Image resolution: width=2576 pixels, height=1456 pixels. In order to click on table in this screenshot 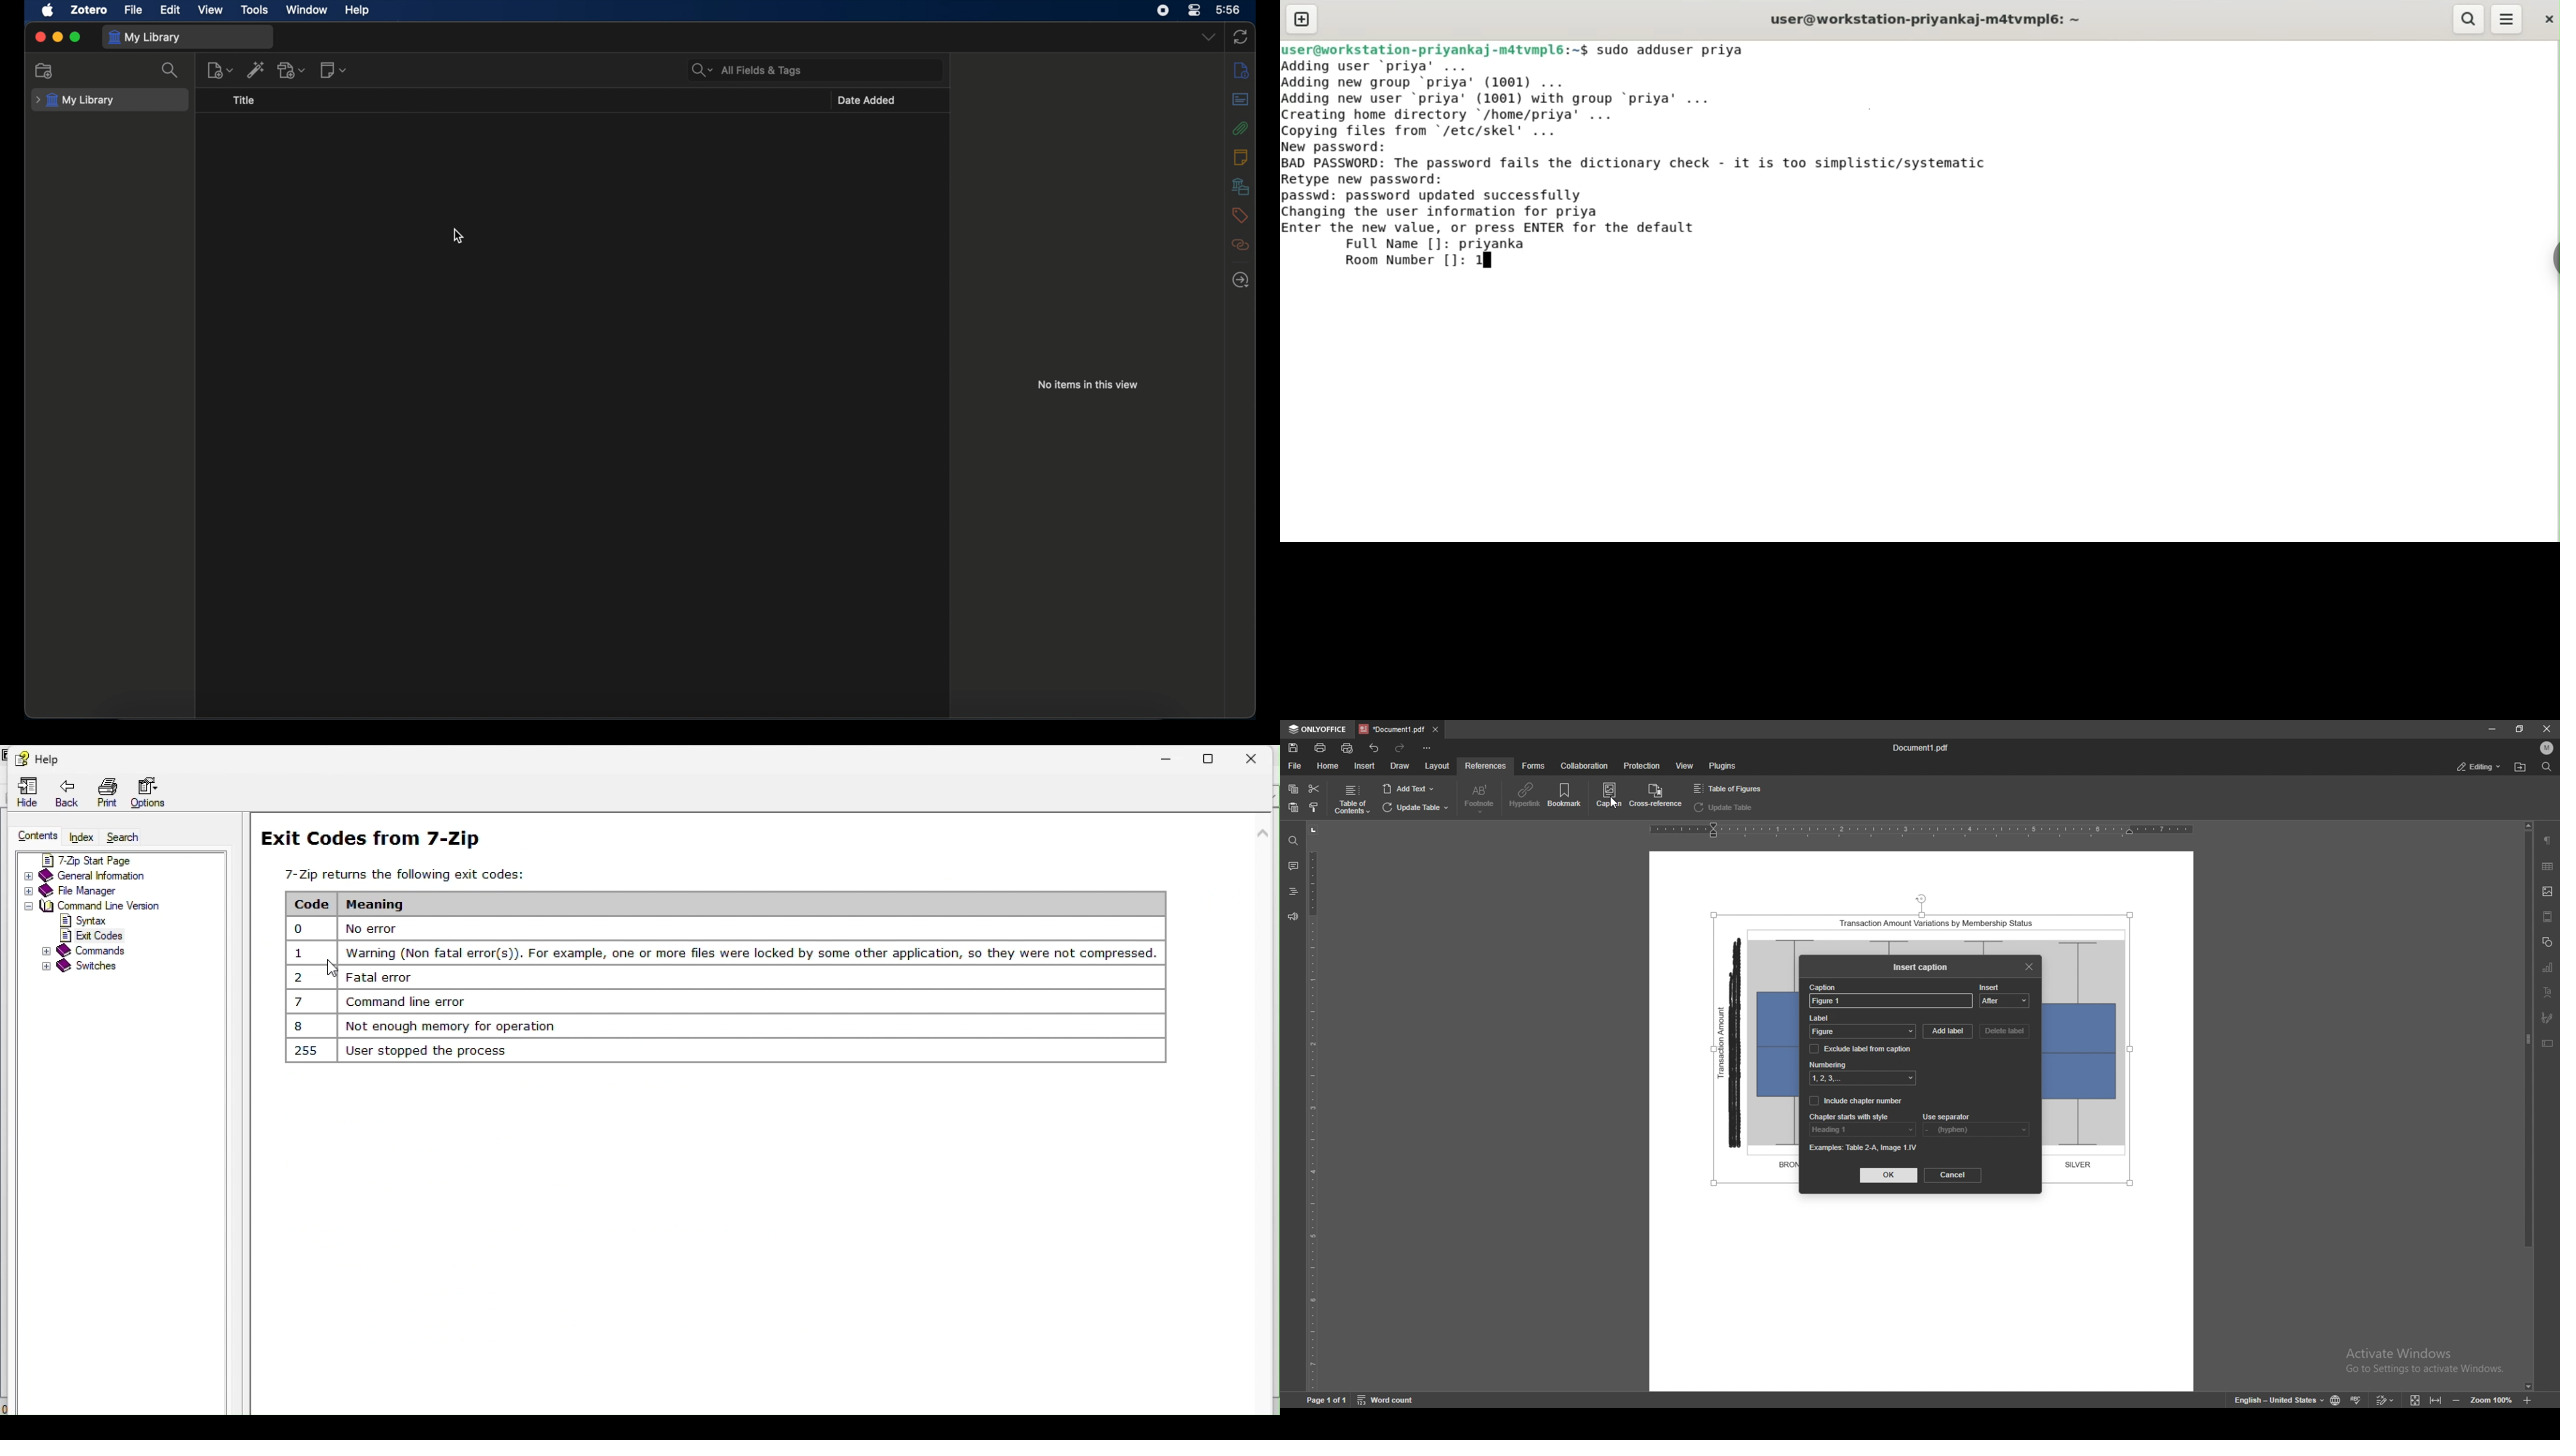, I will do `click(2548, 866)`.